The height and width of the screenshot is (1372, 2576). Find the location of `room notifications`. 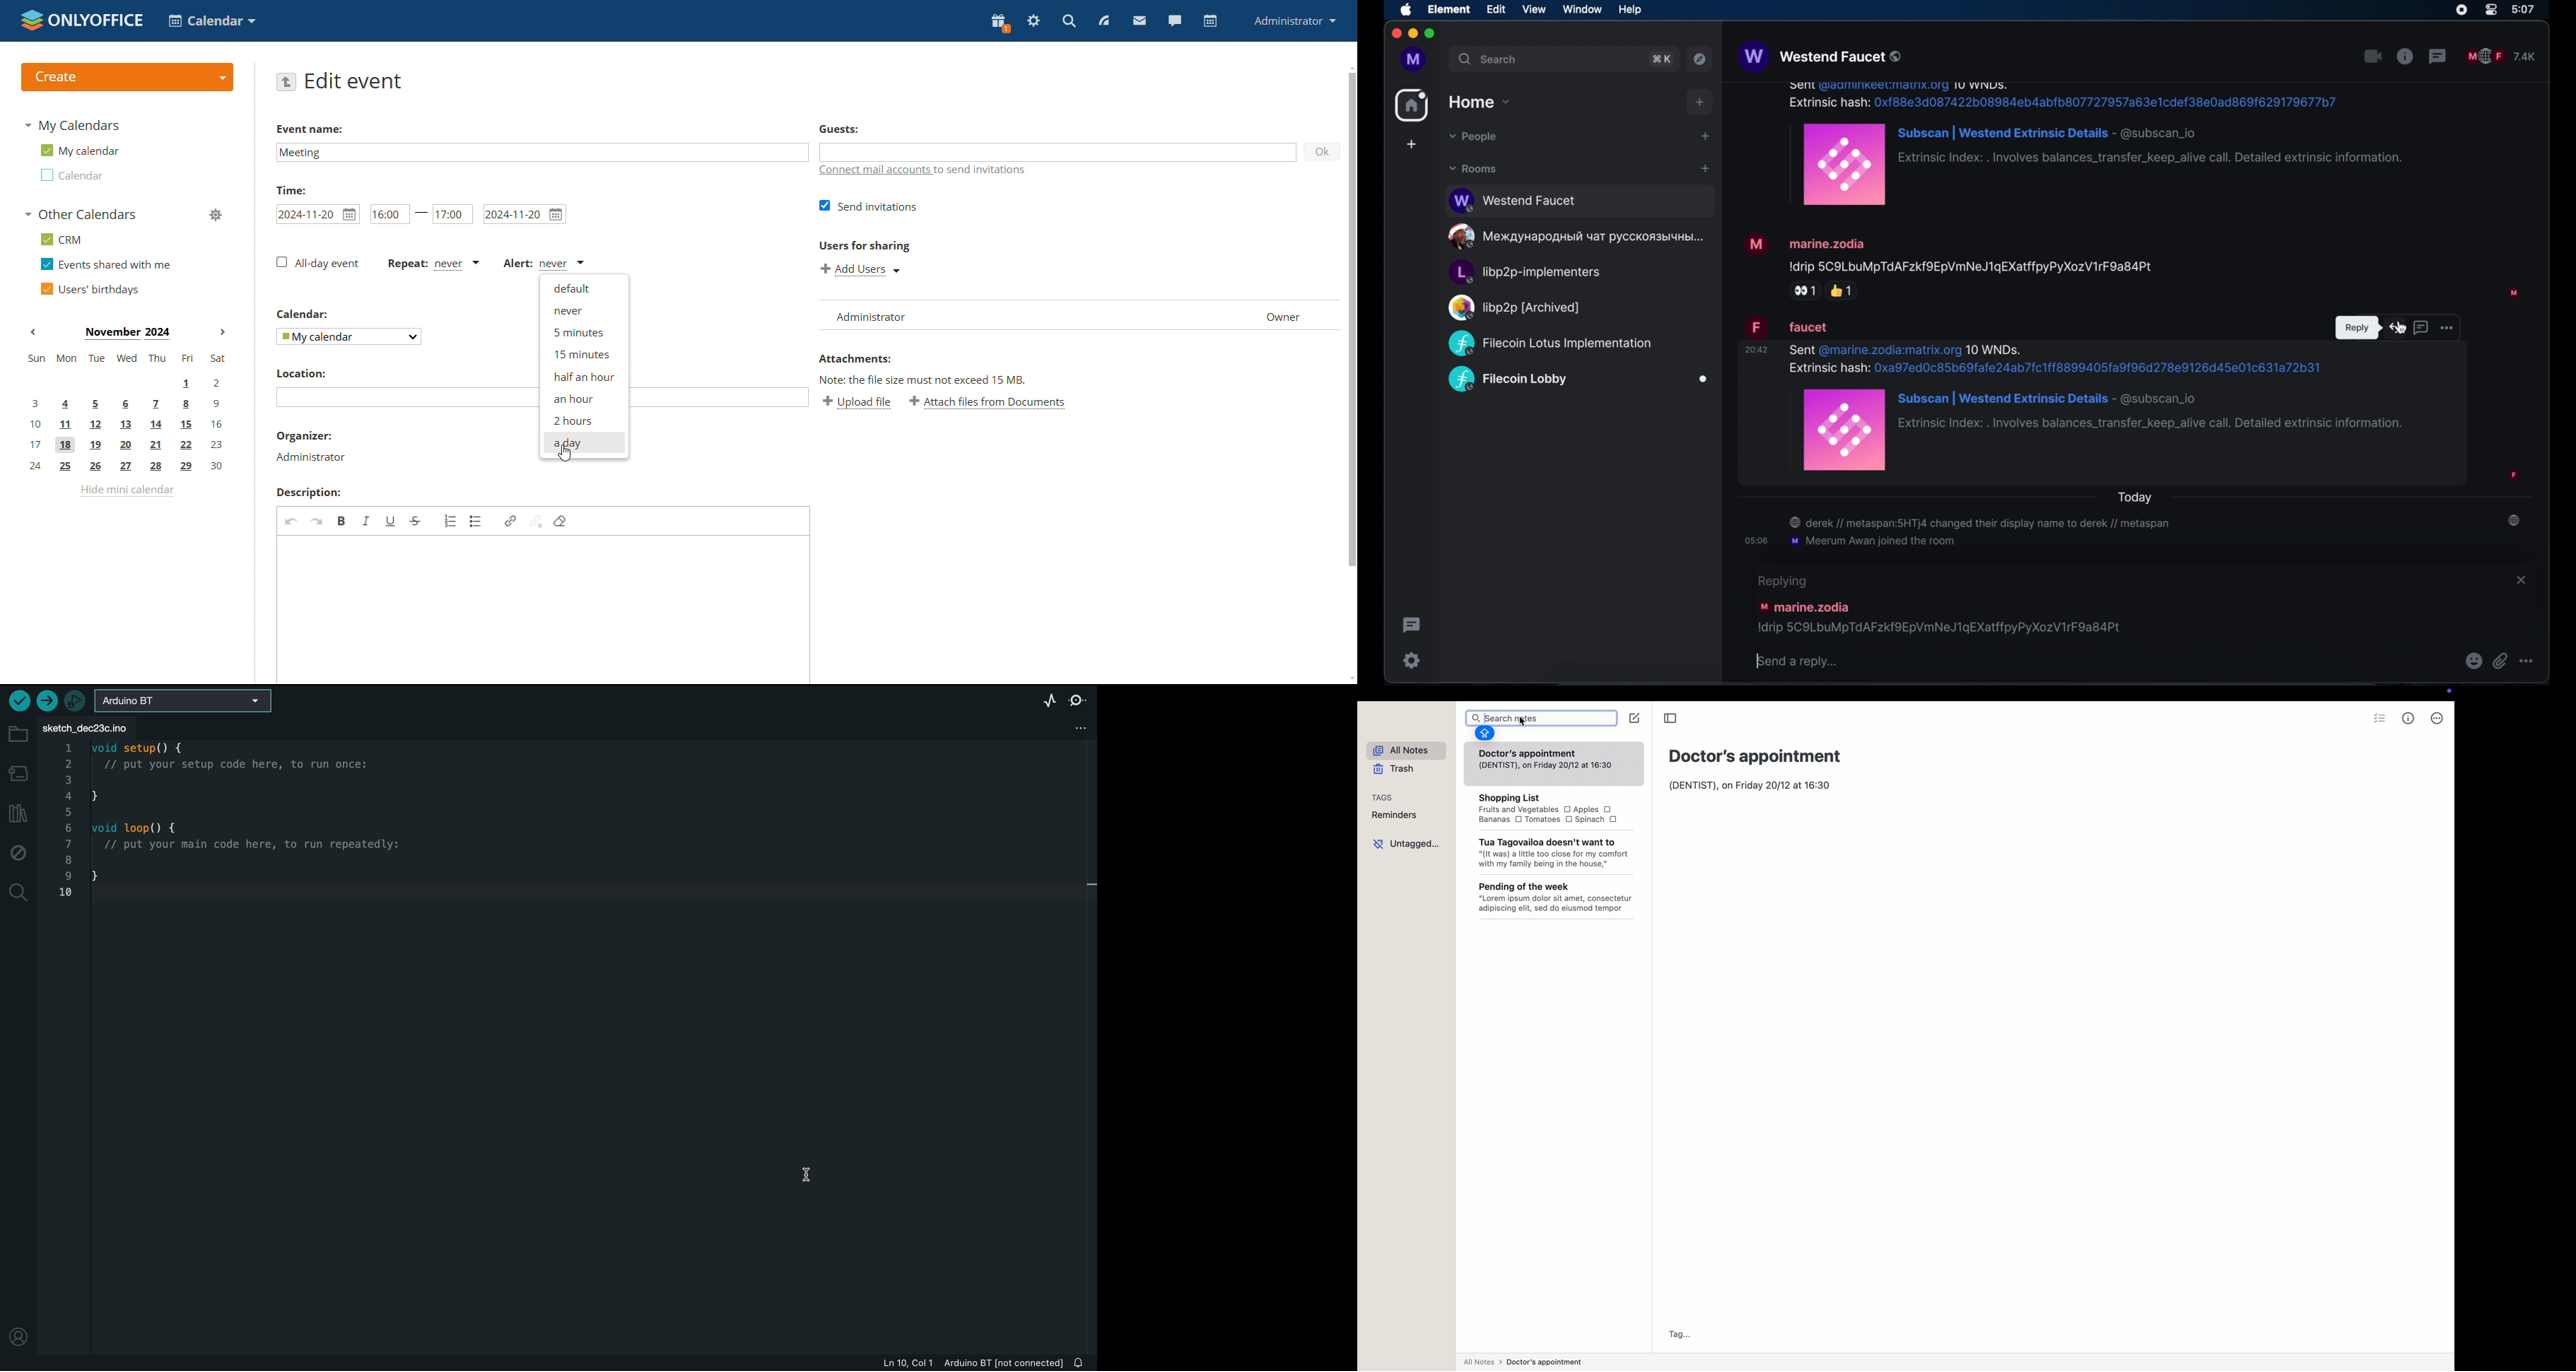

room notifications is located at coordinates (2138, 533).